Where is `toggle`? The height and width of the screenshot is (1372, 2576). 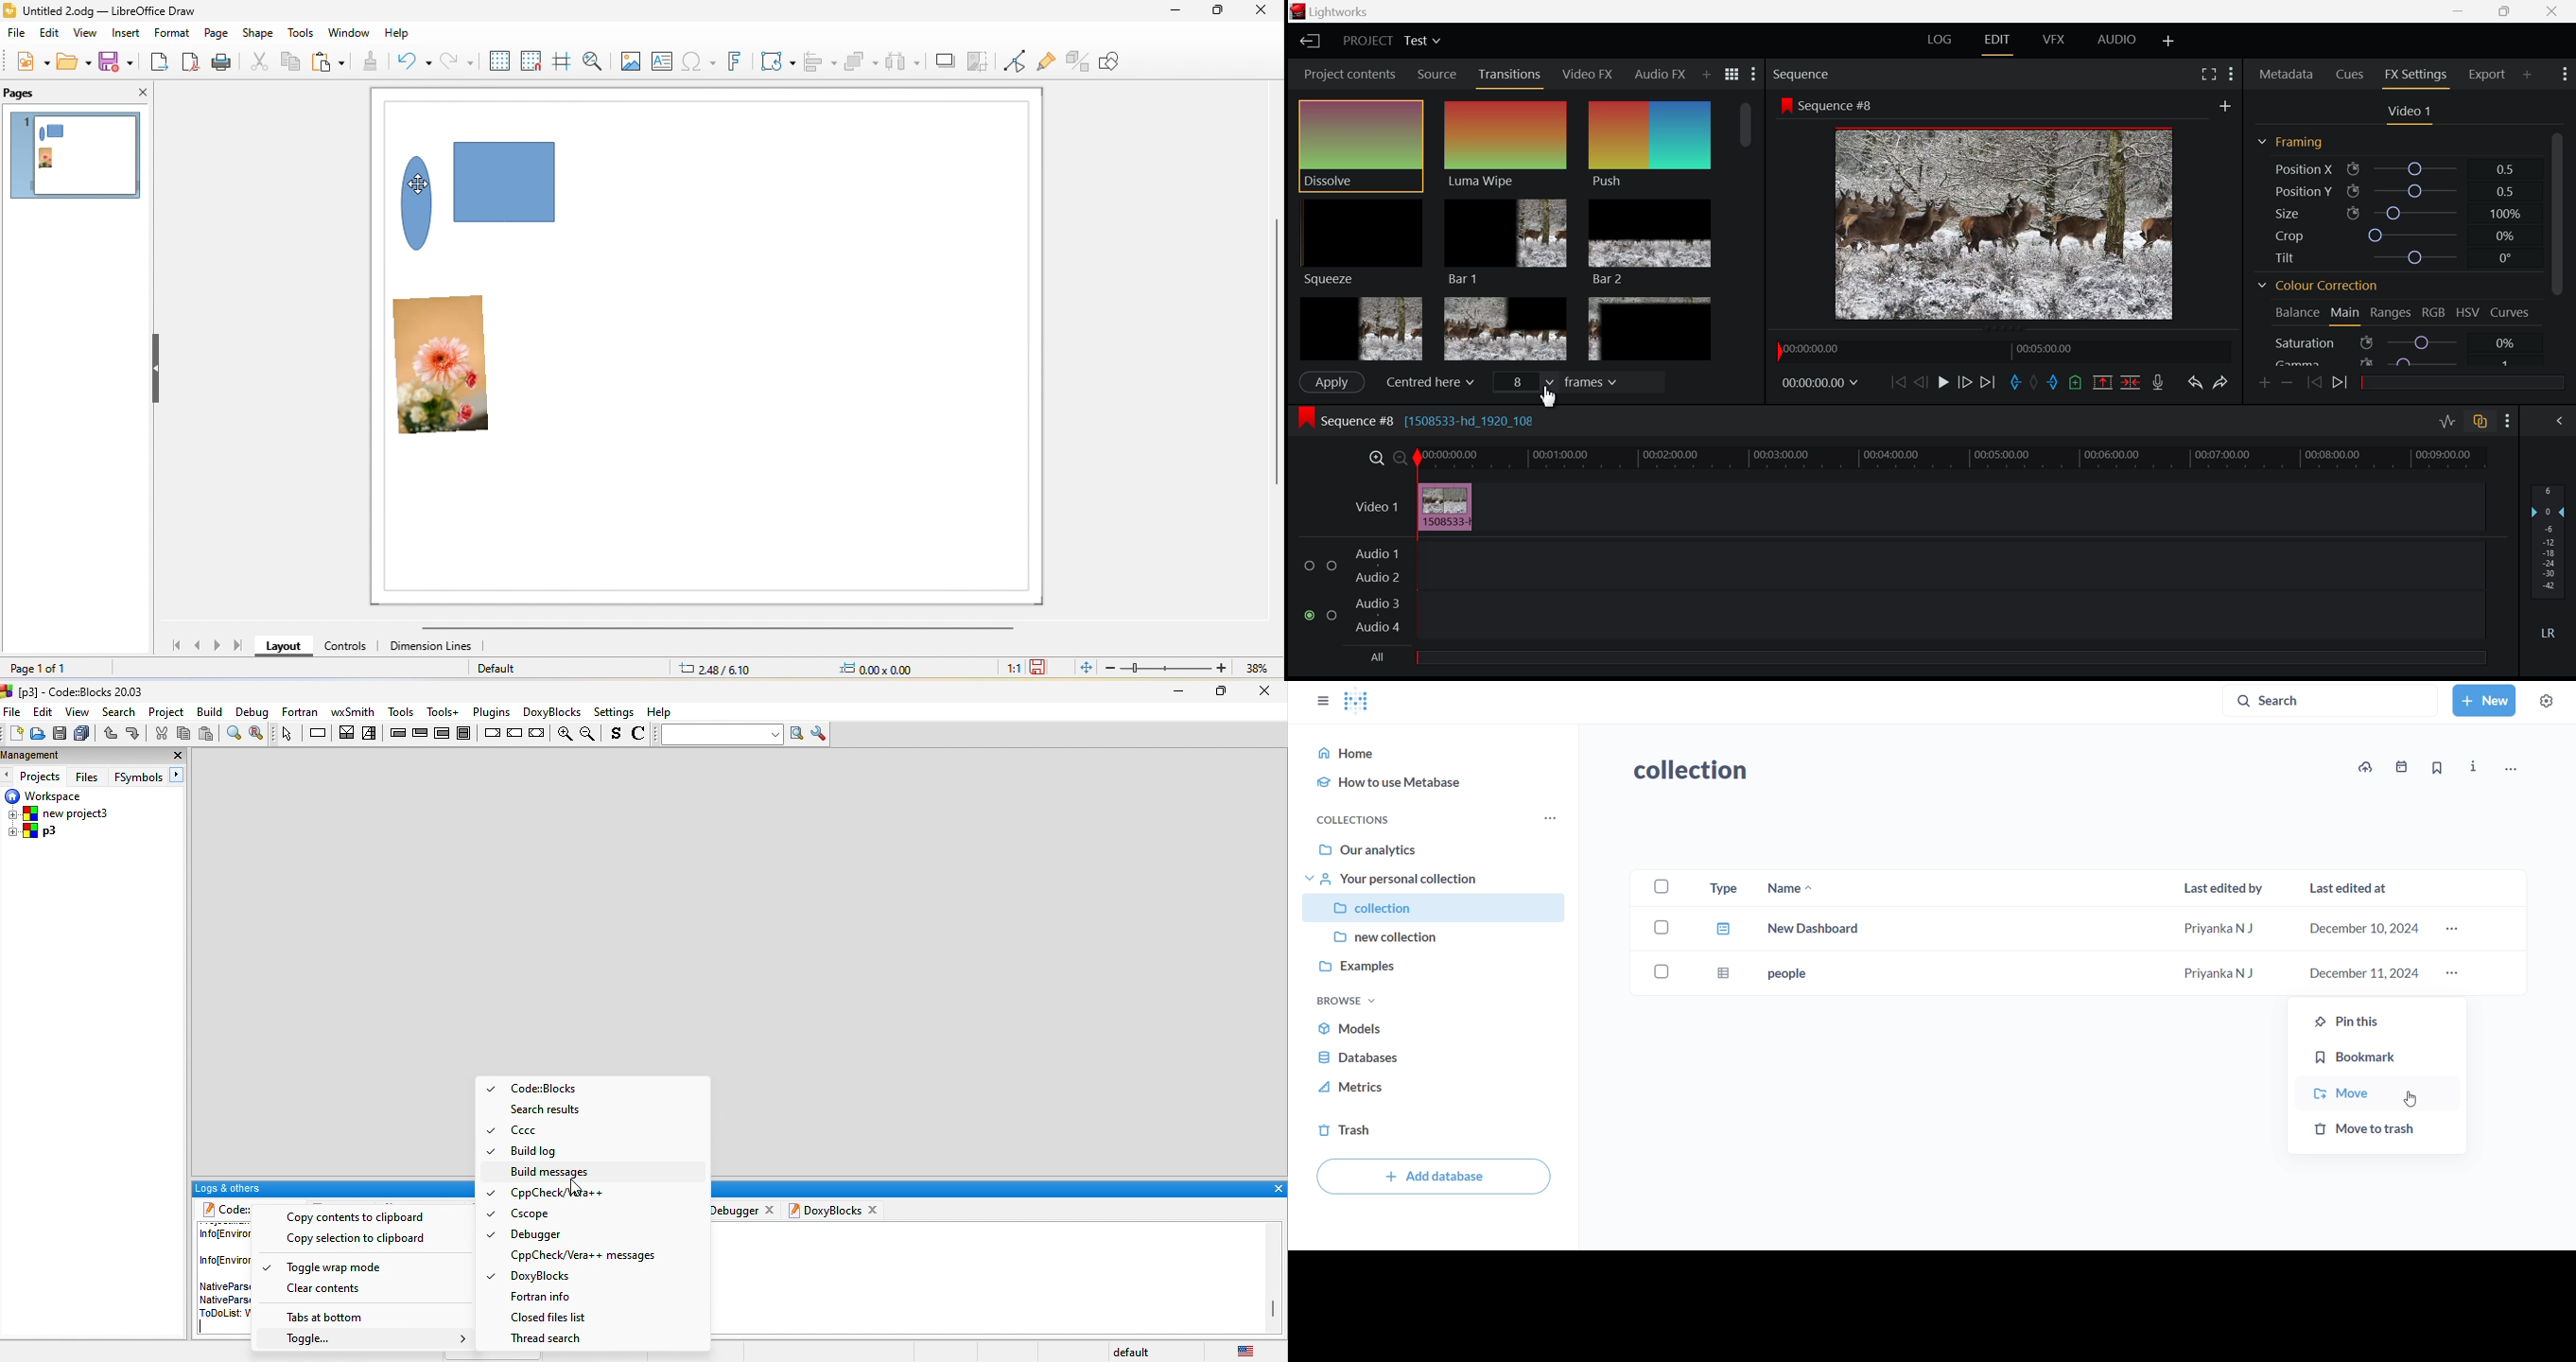
toggle is located at coordinates (375, 1341).